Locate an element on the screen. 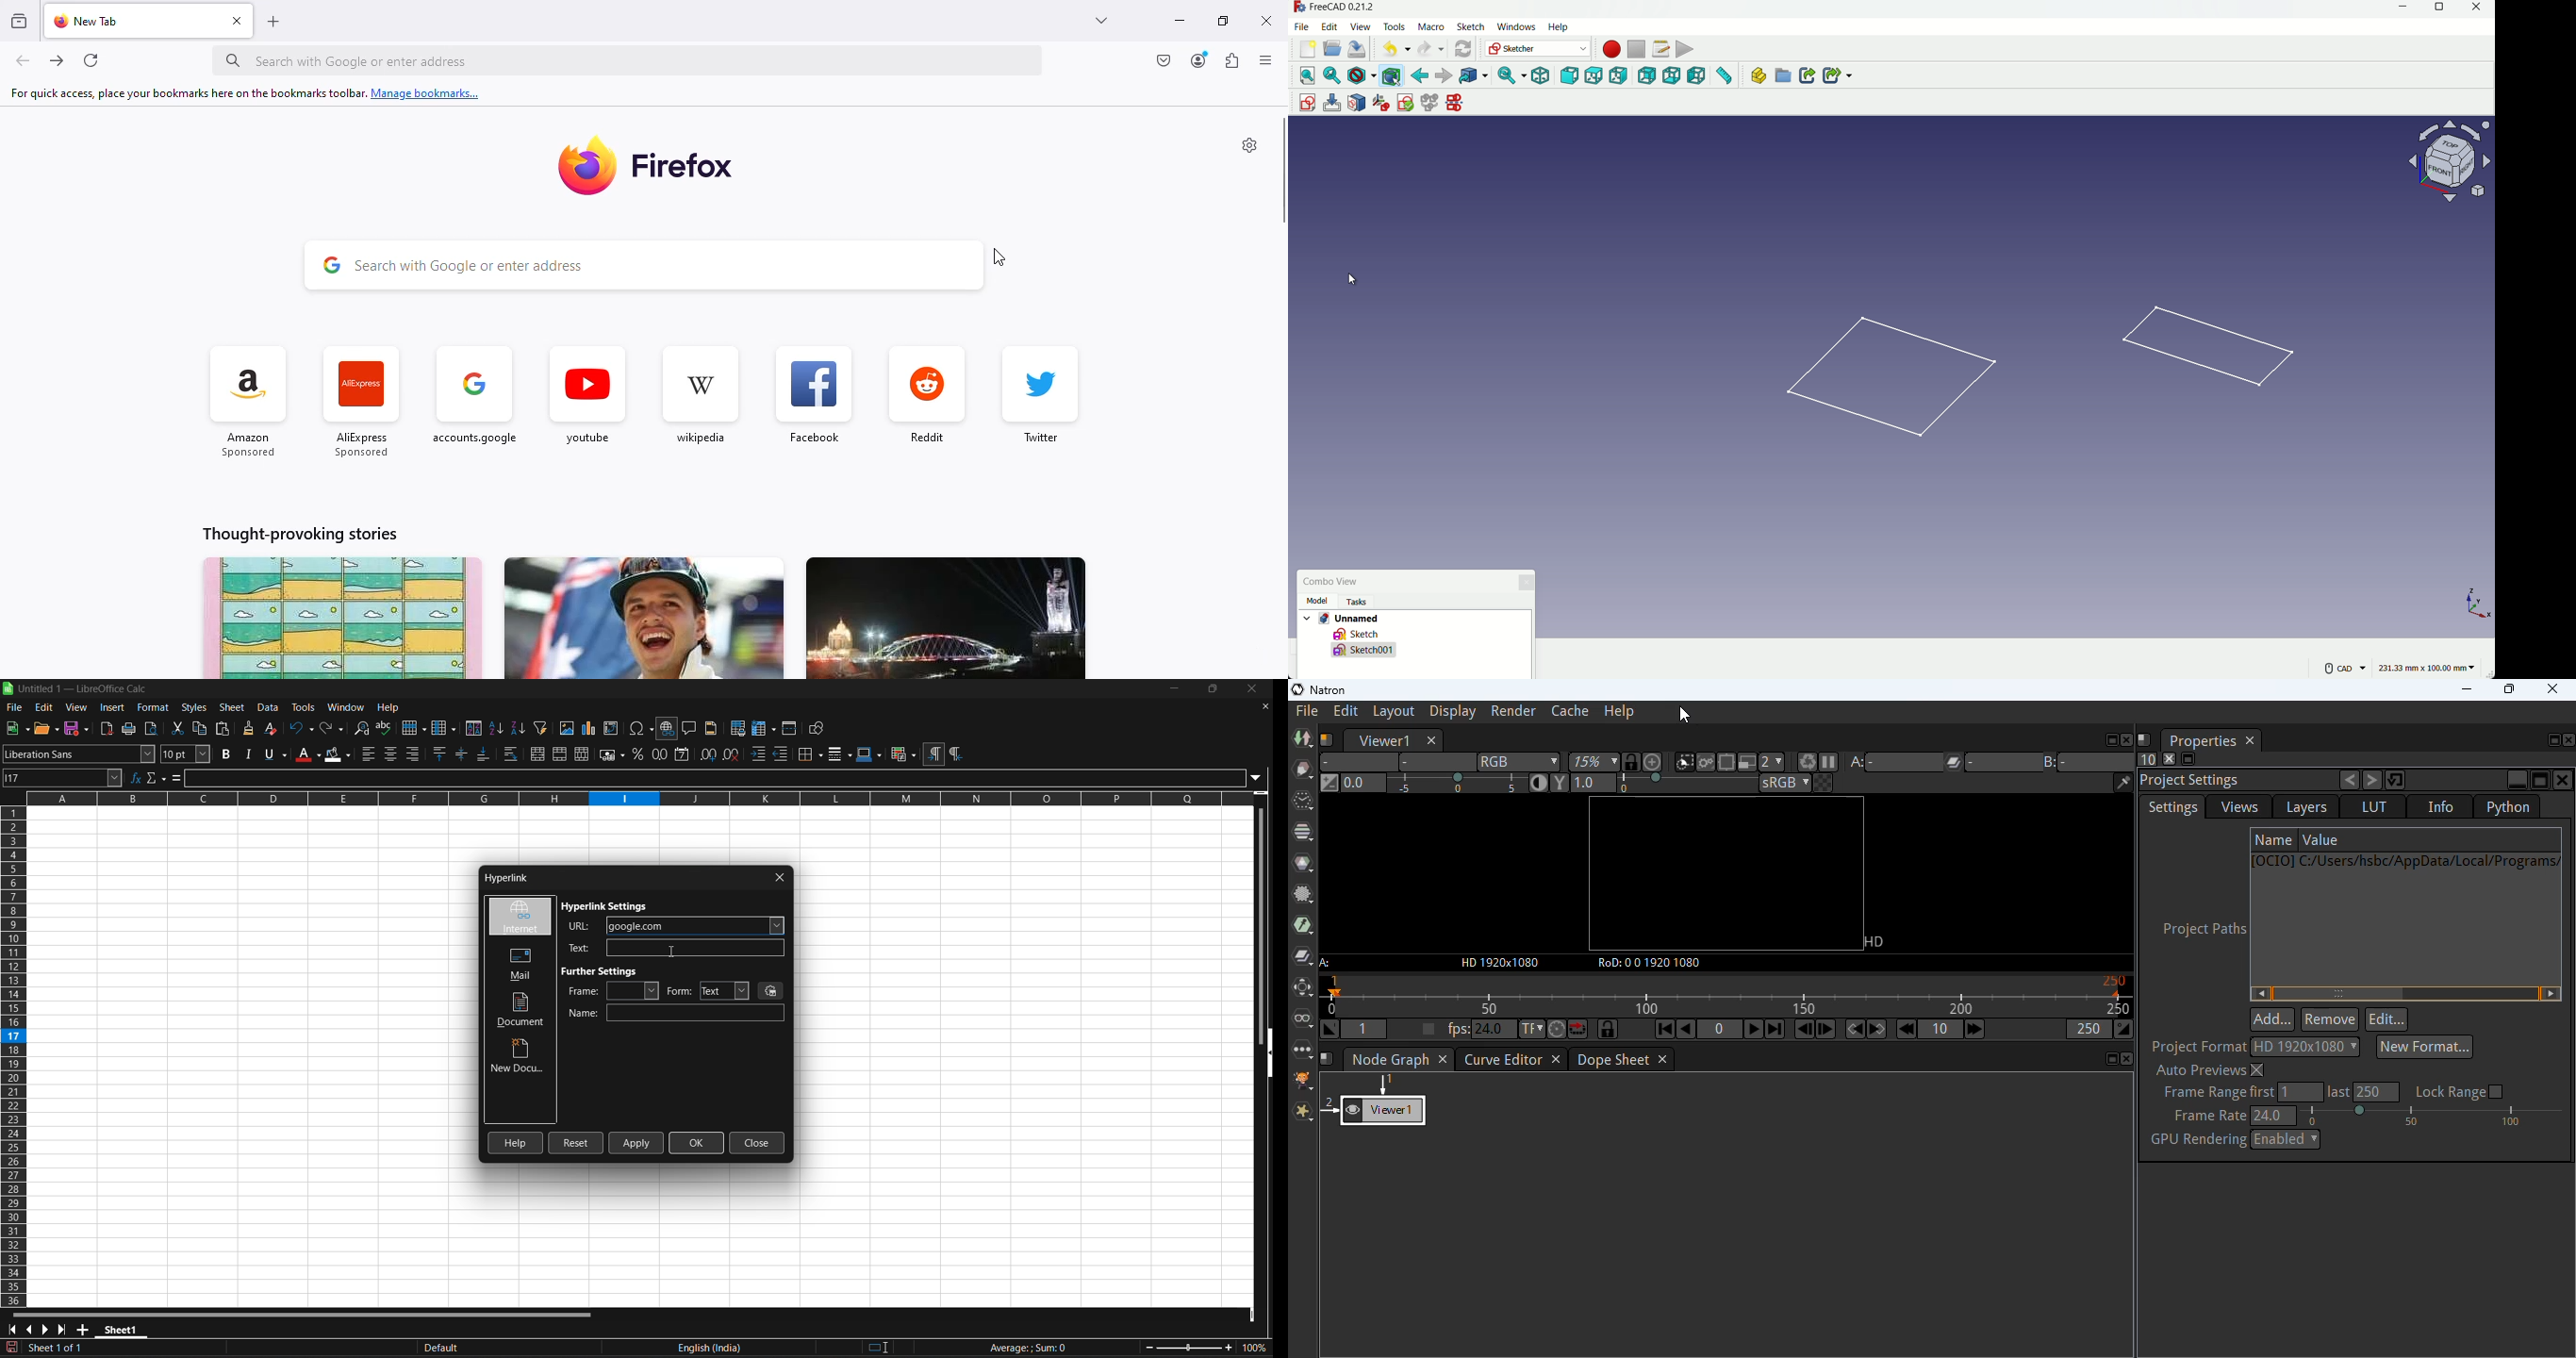 This screenshot has height=1372, width=2576. maximize or restore is located at coordinates (2441, 9).